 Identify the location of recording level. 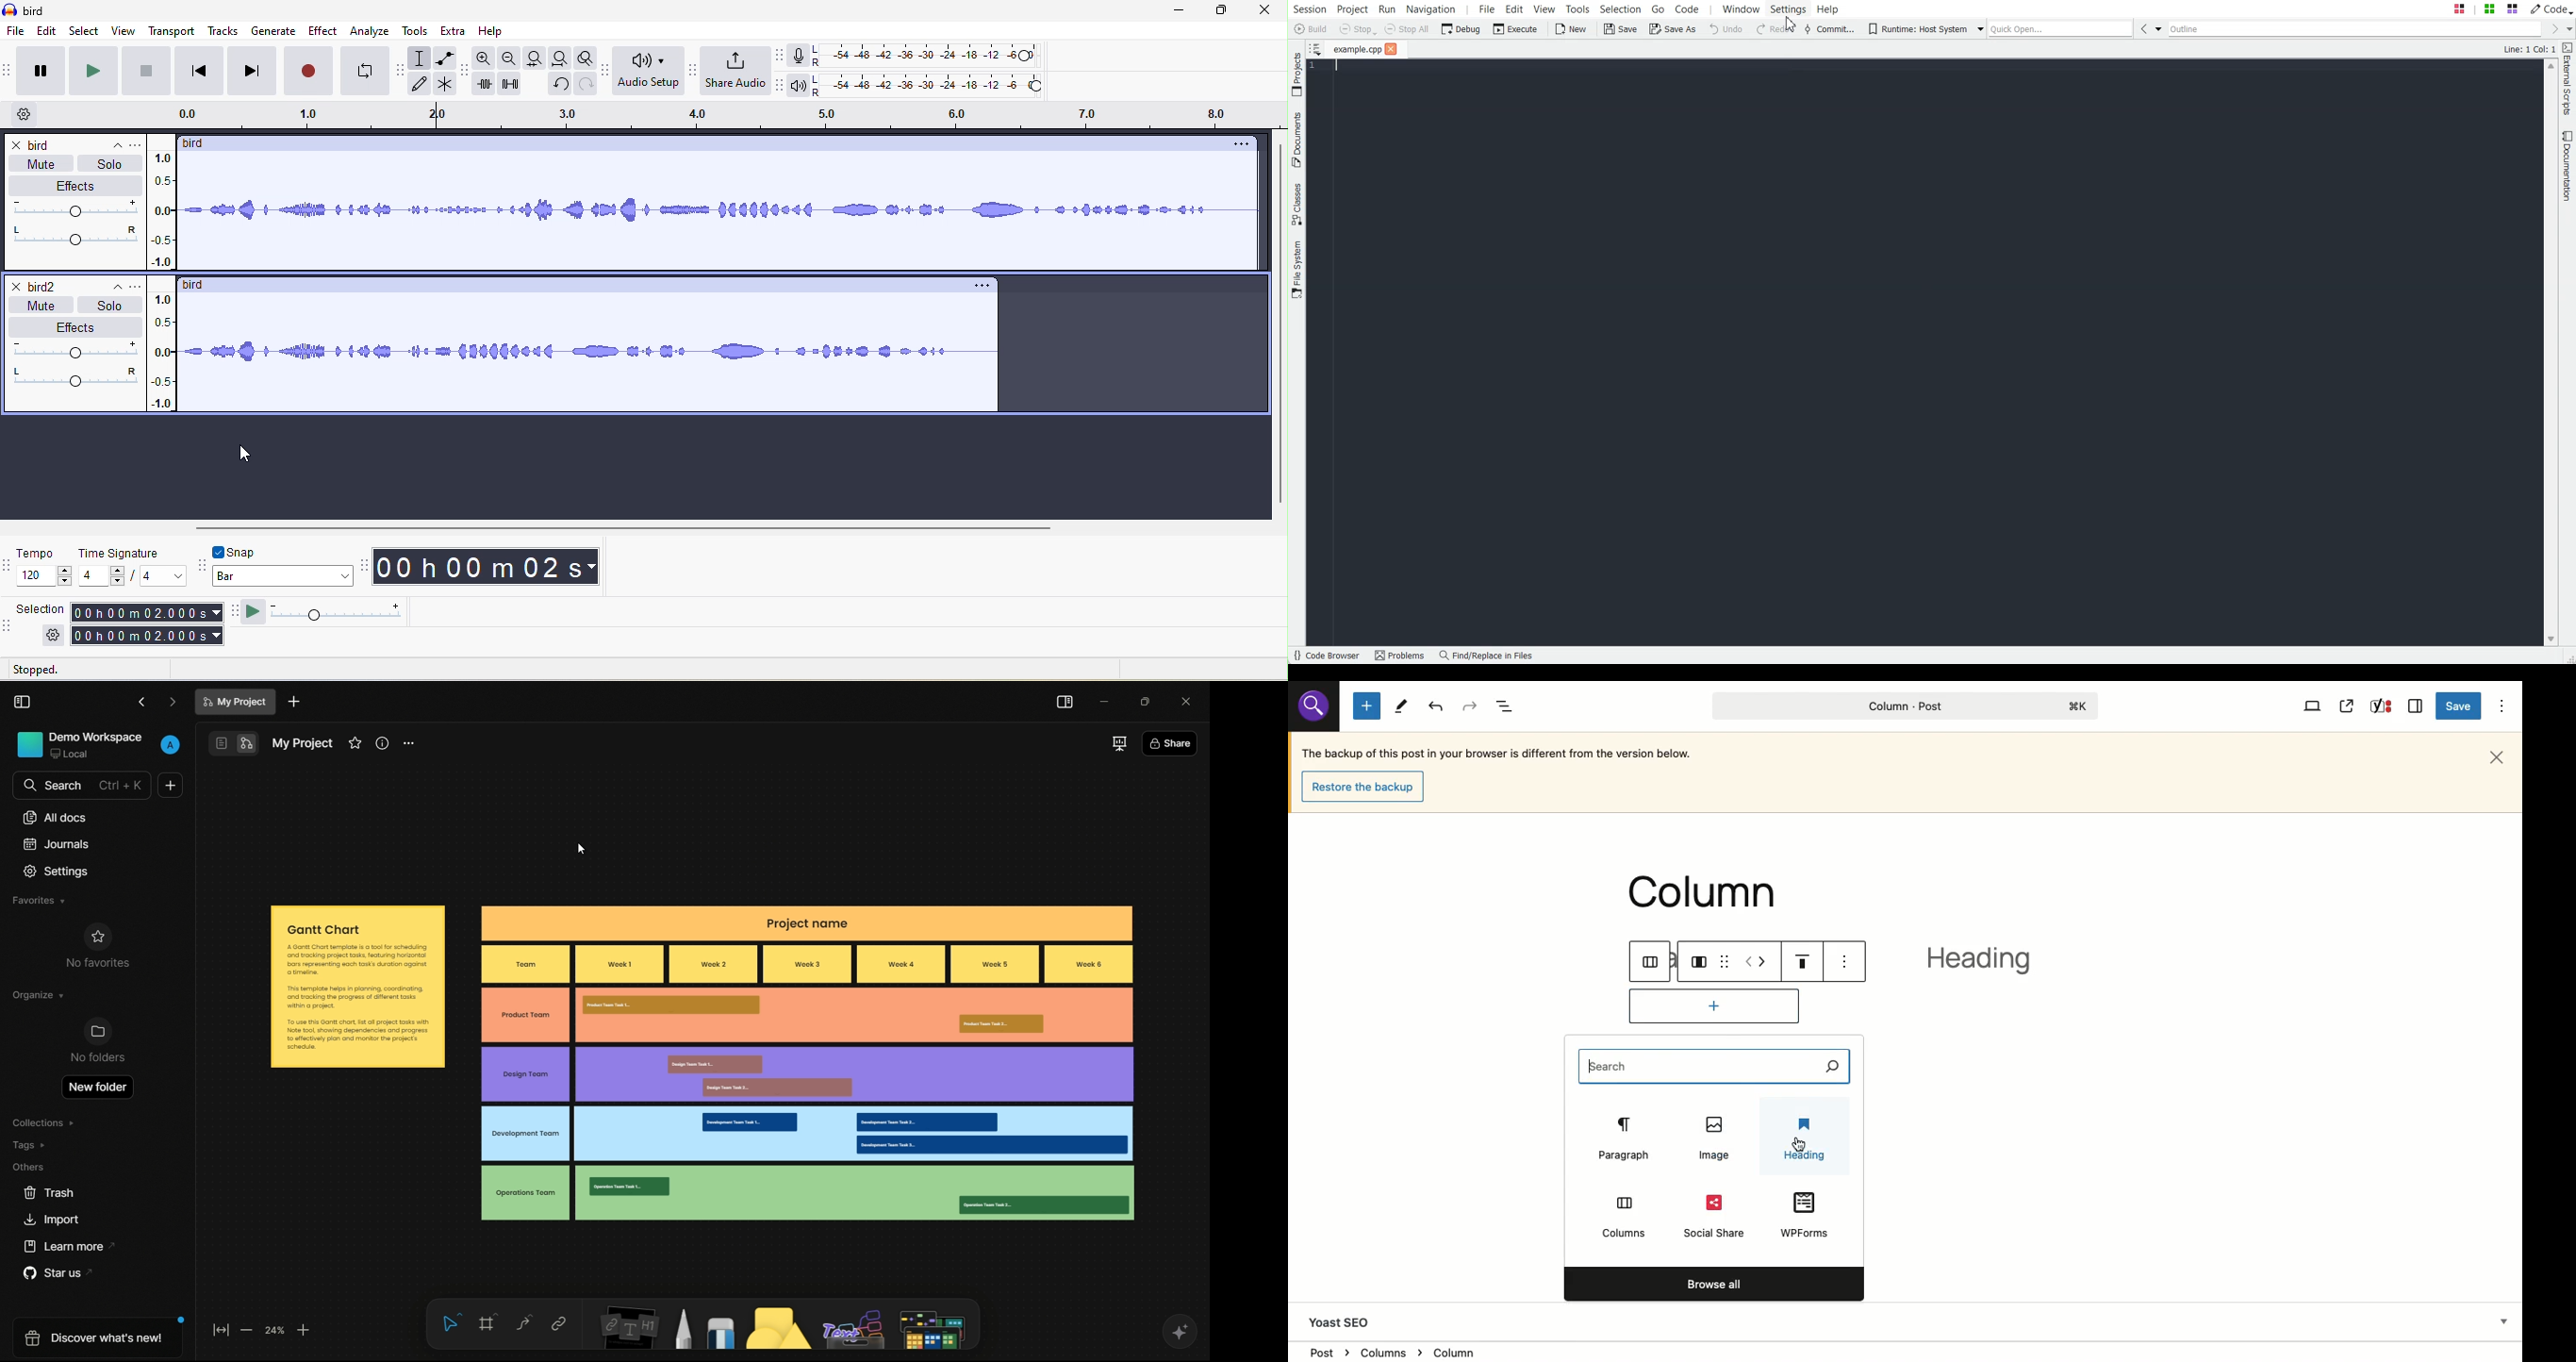
(929, 55).